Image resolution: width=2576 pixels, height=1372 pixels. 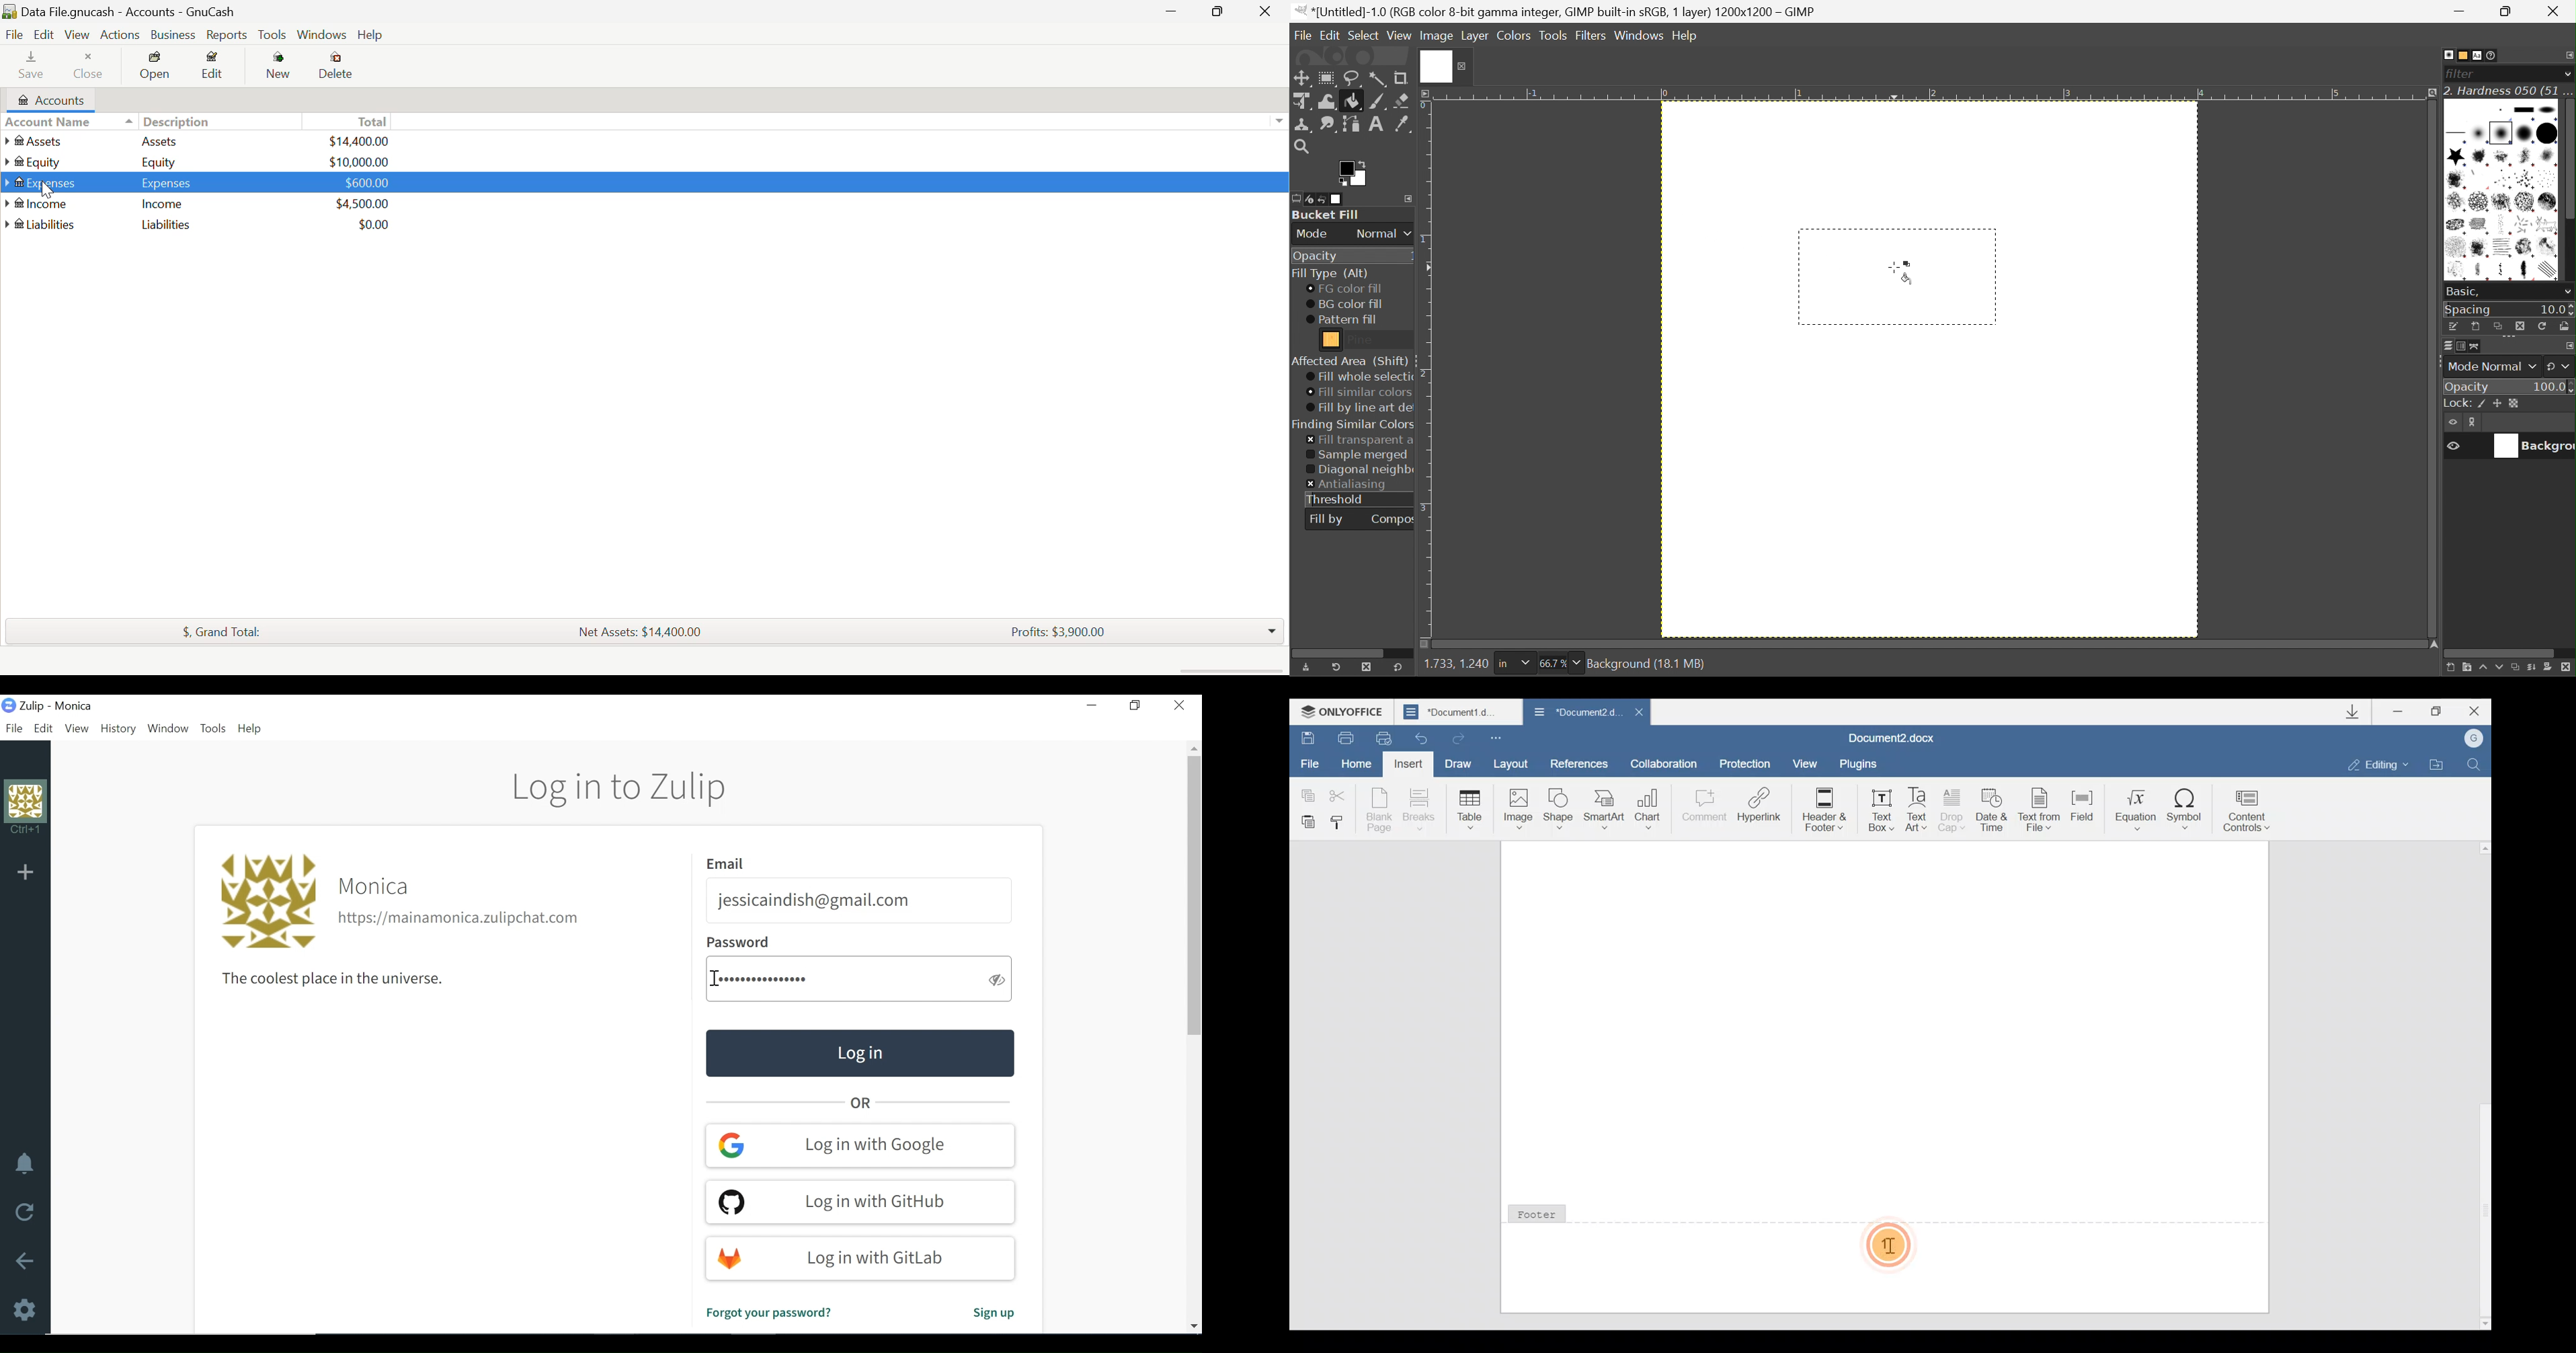 What do you see at coordinates (1313, 234) in the screenshot?
I see `Mode` at bounding box center [1313, 234].